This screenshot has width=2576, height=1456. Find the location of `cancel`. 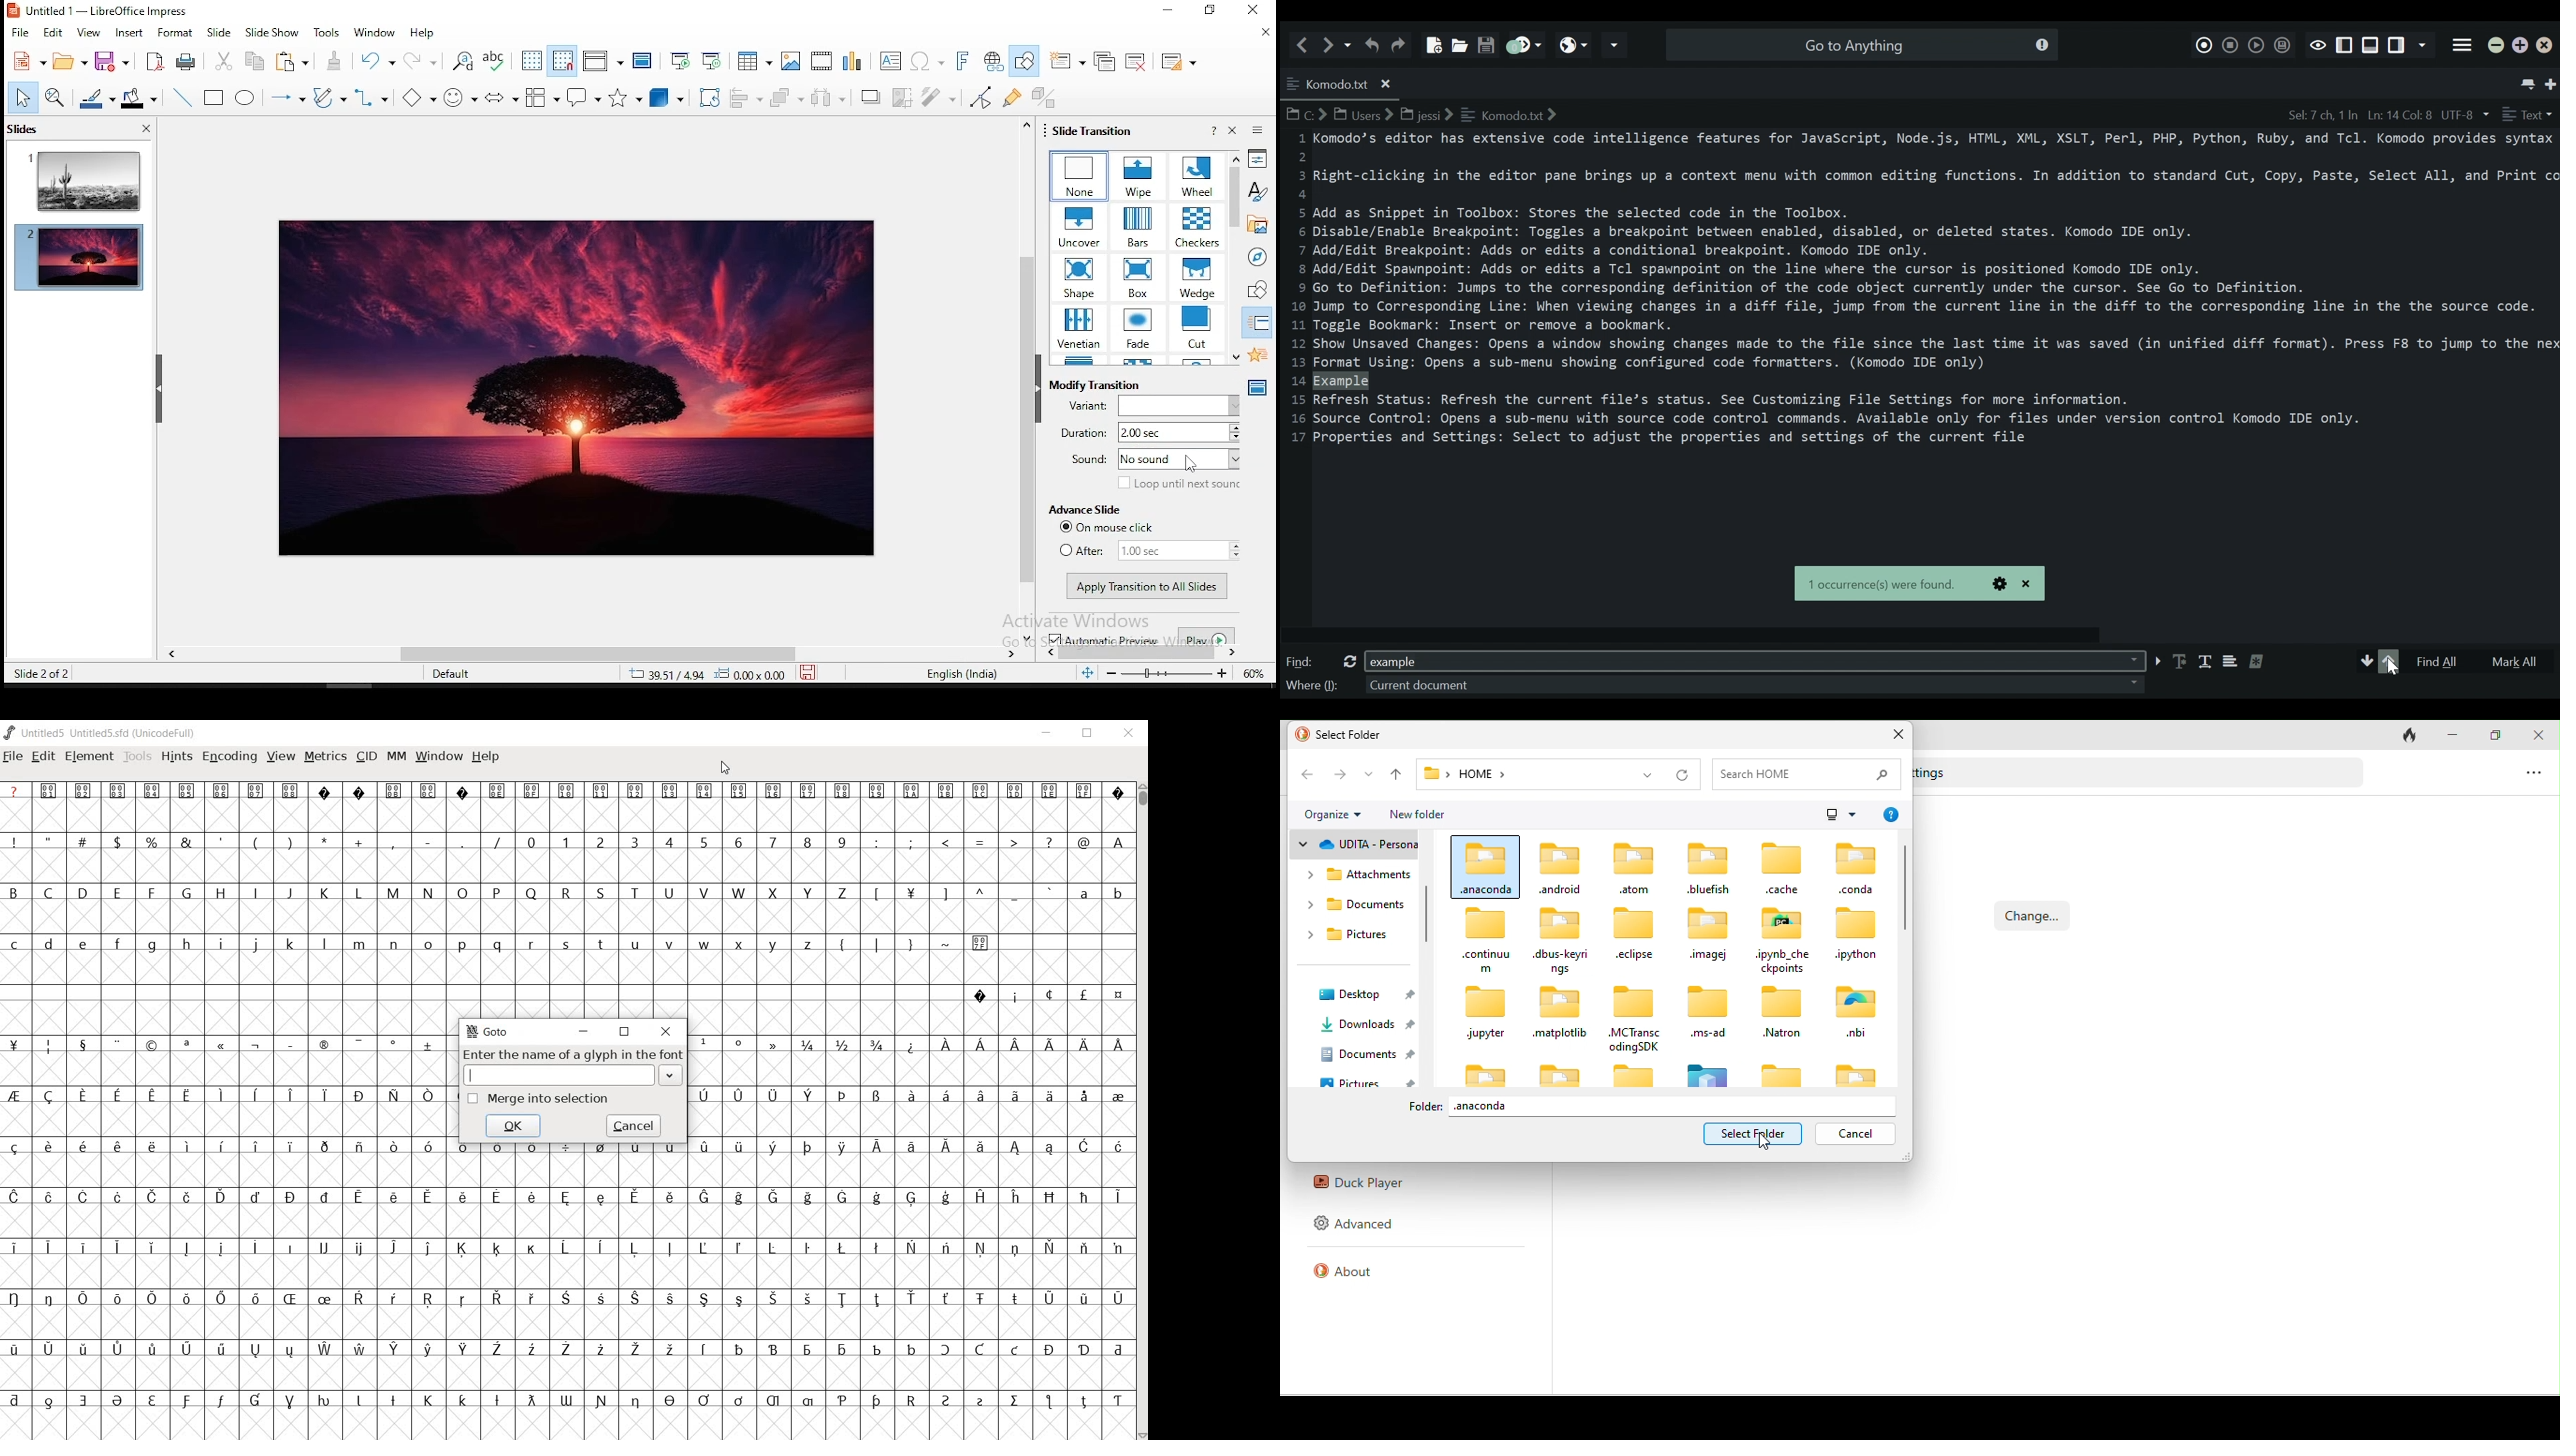

cancel is located at coordinates (634, 1125).